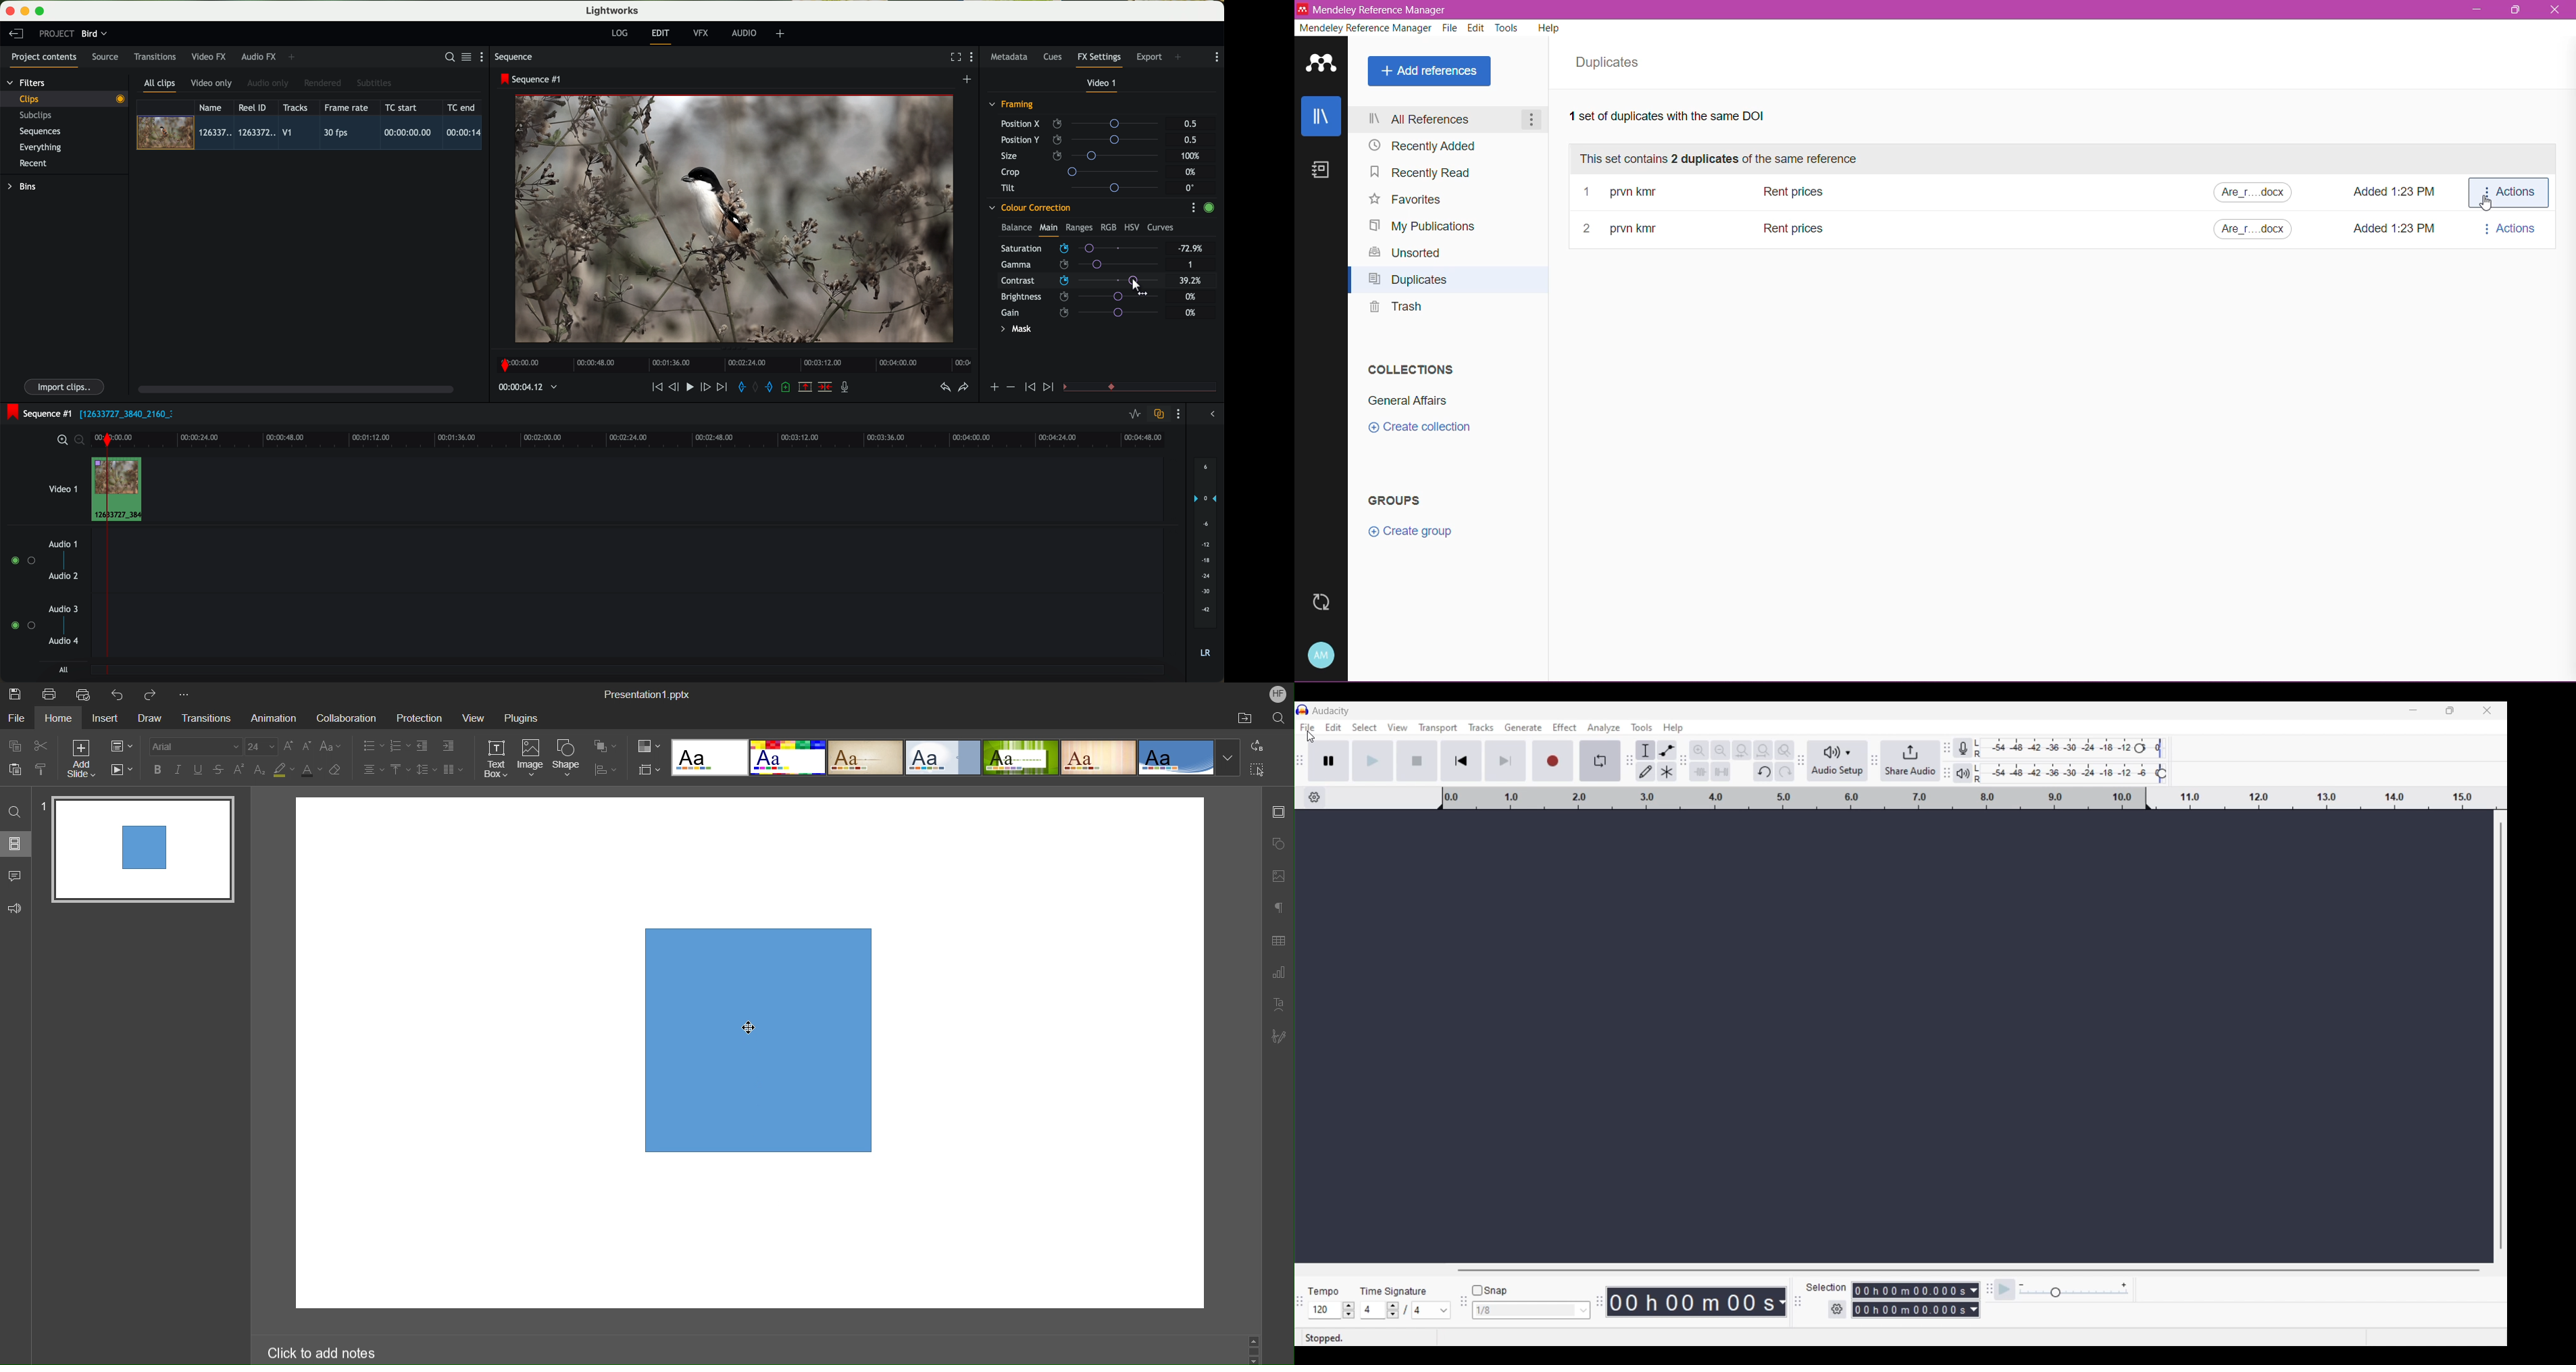 The image size is (2576, 1372). I want to click on edit, so click(662, 36).